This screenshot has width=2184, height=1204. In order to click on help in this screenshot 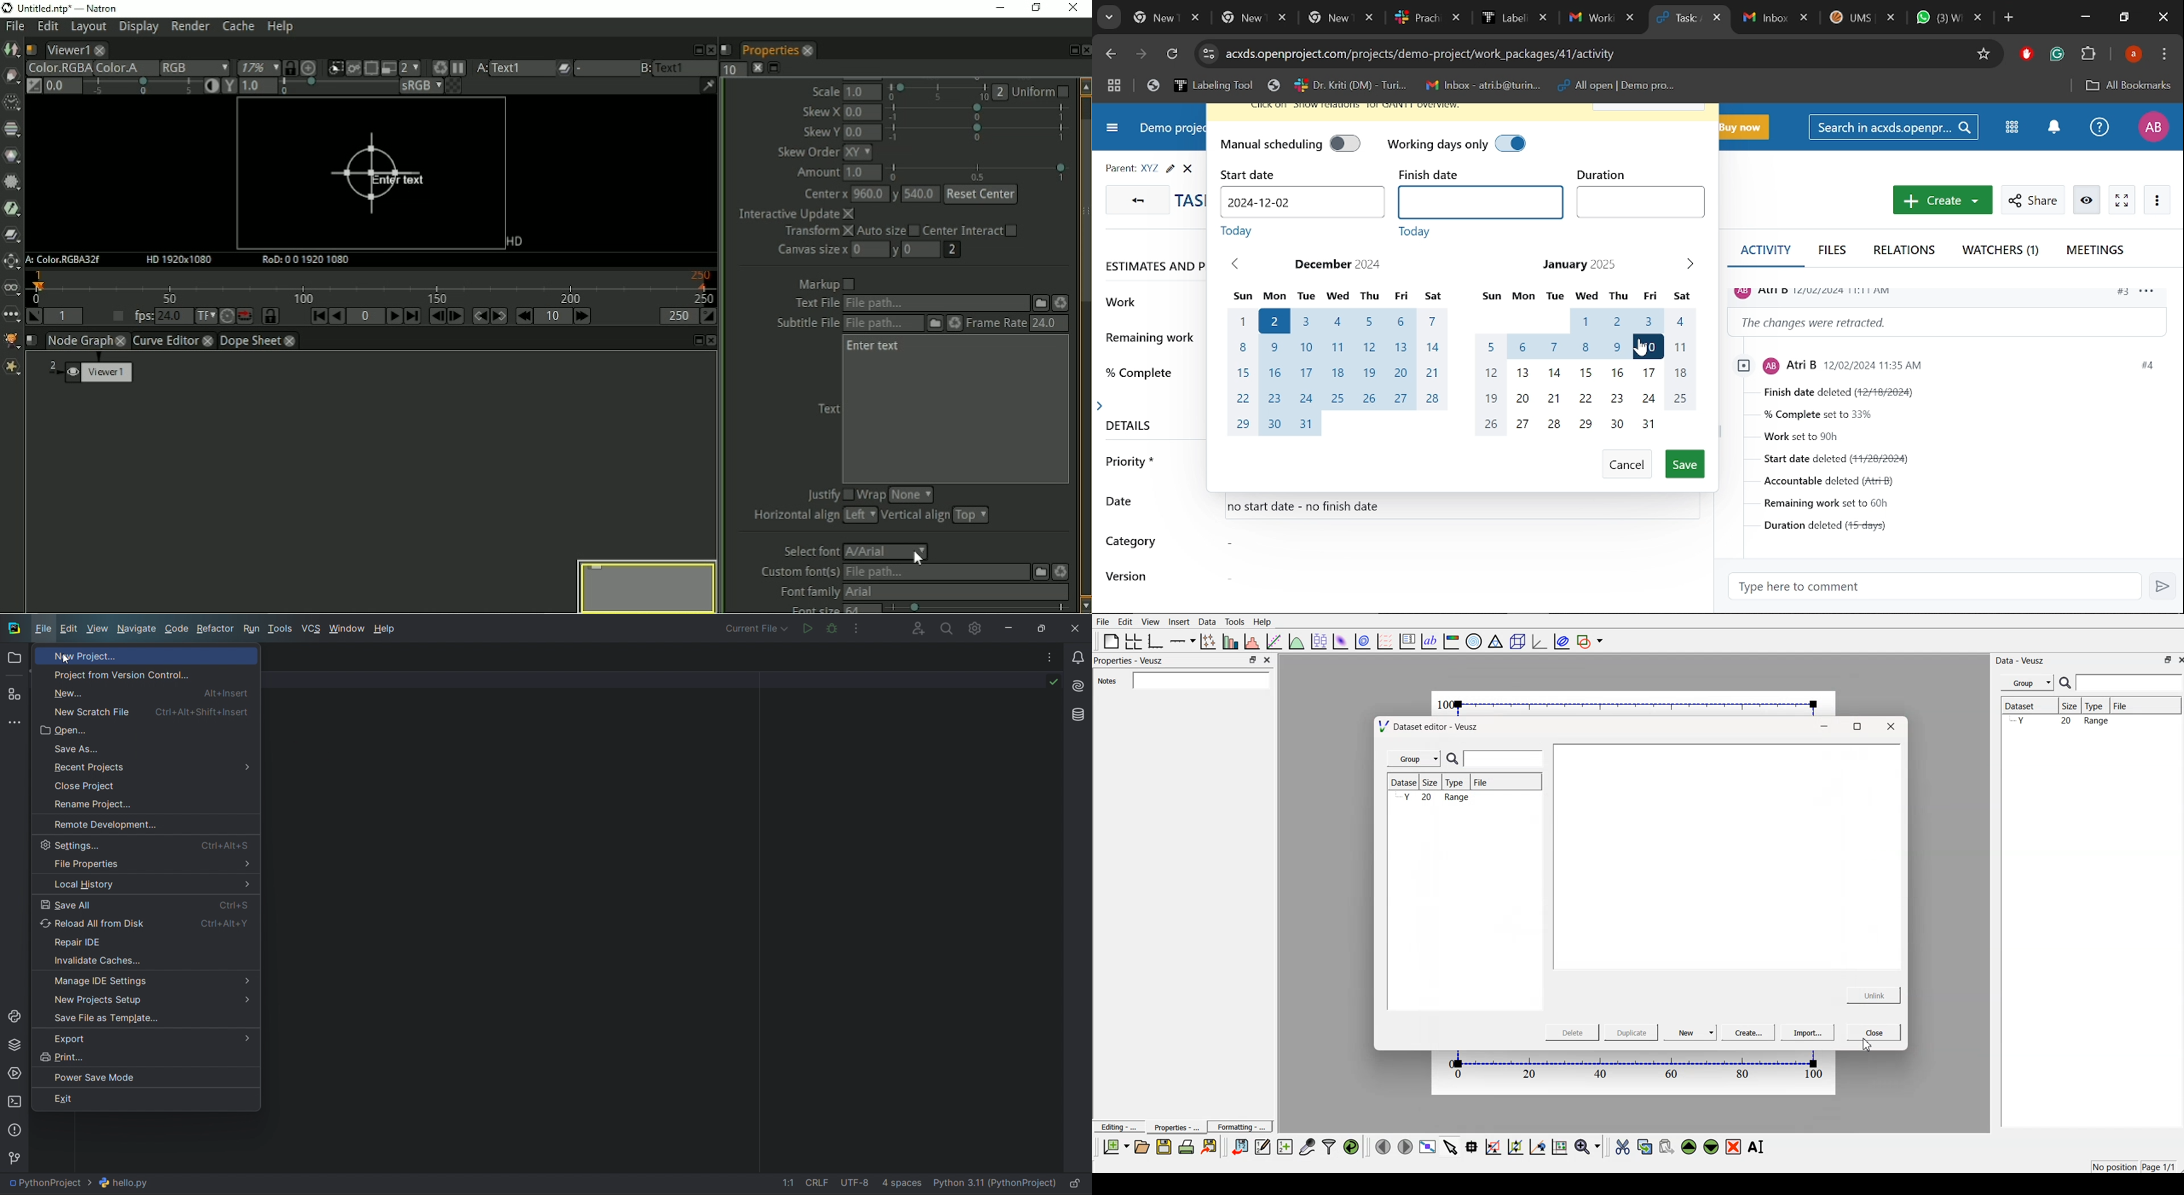, I will do `click(389, 629)`.